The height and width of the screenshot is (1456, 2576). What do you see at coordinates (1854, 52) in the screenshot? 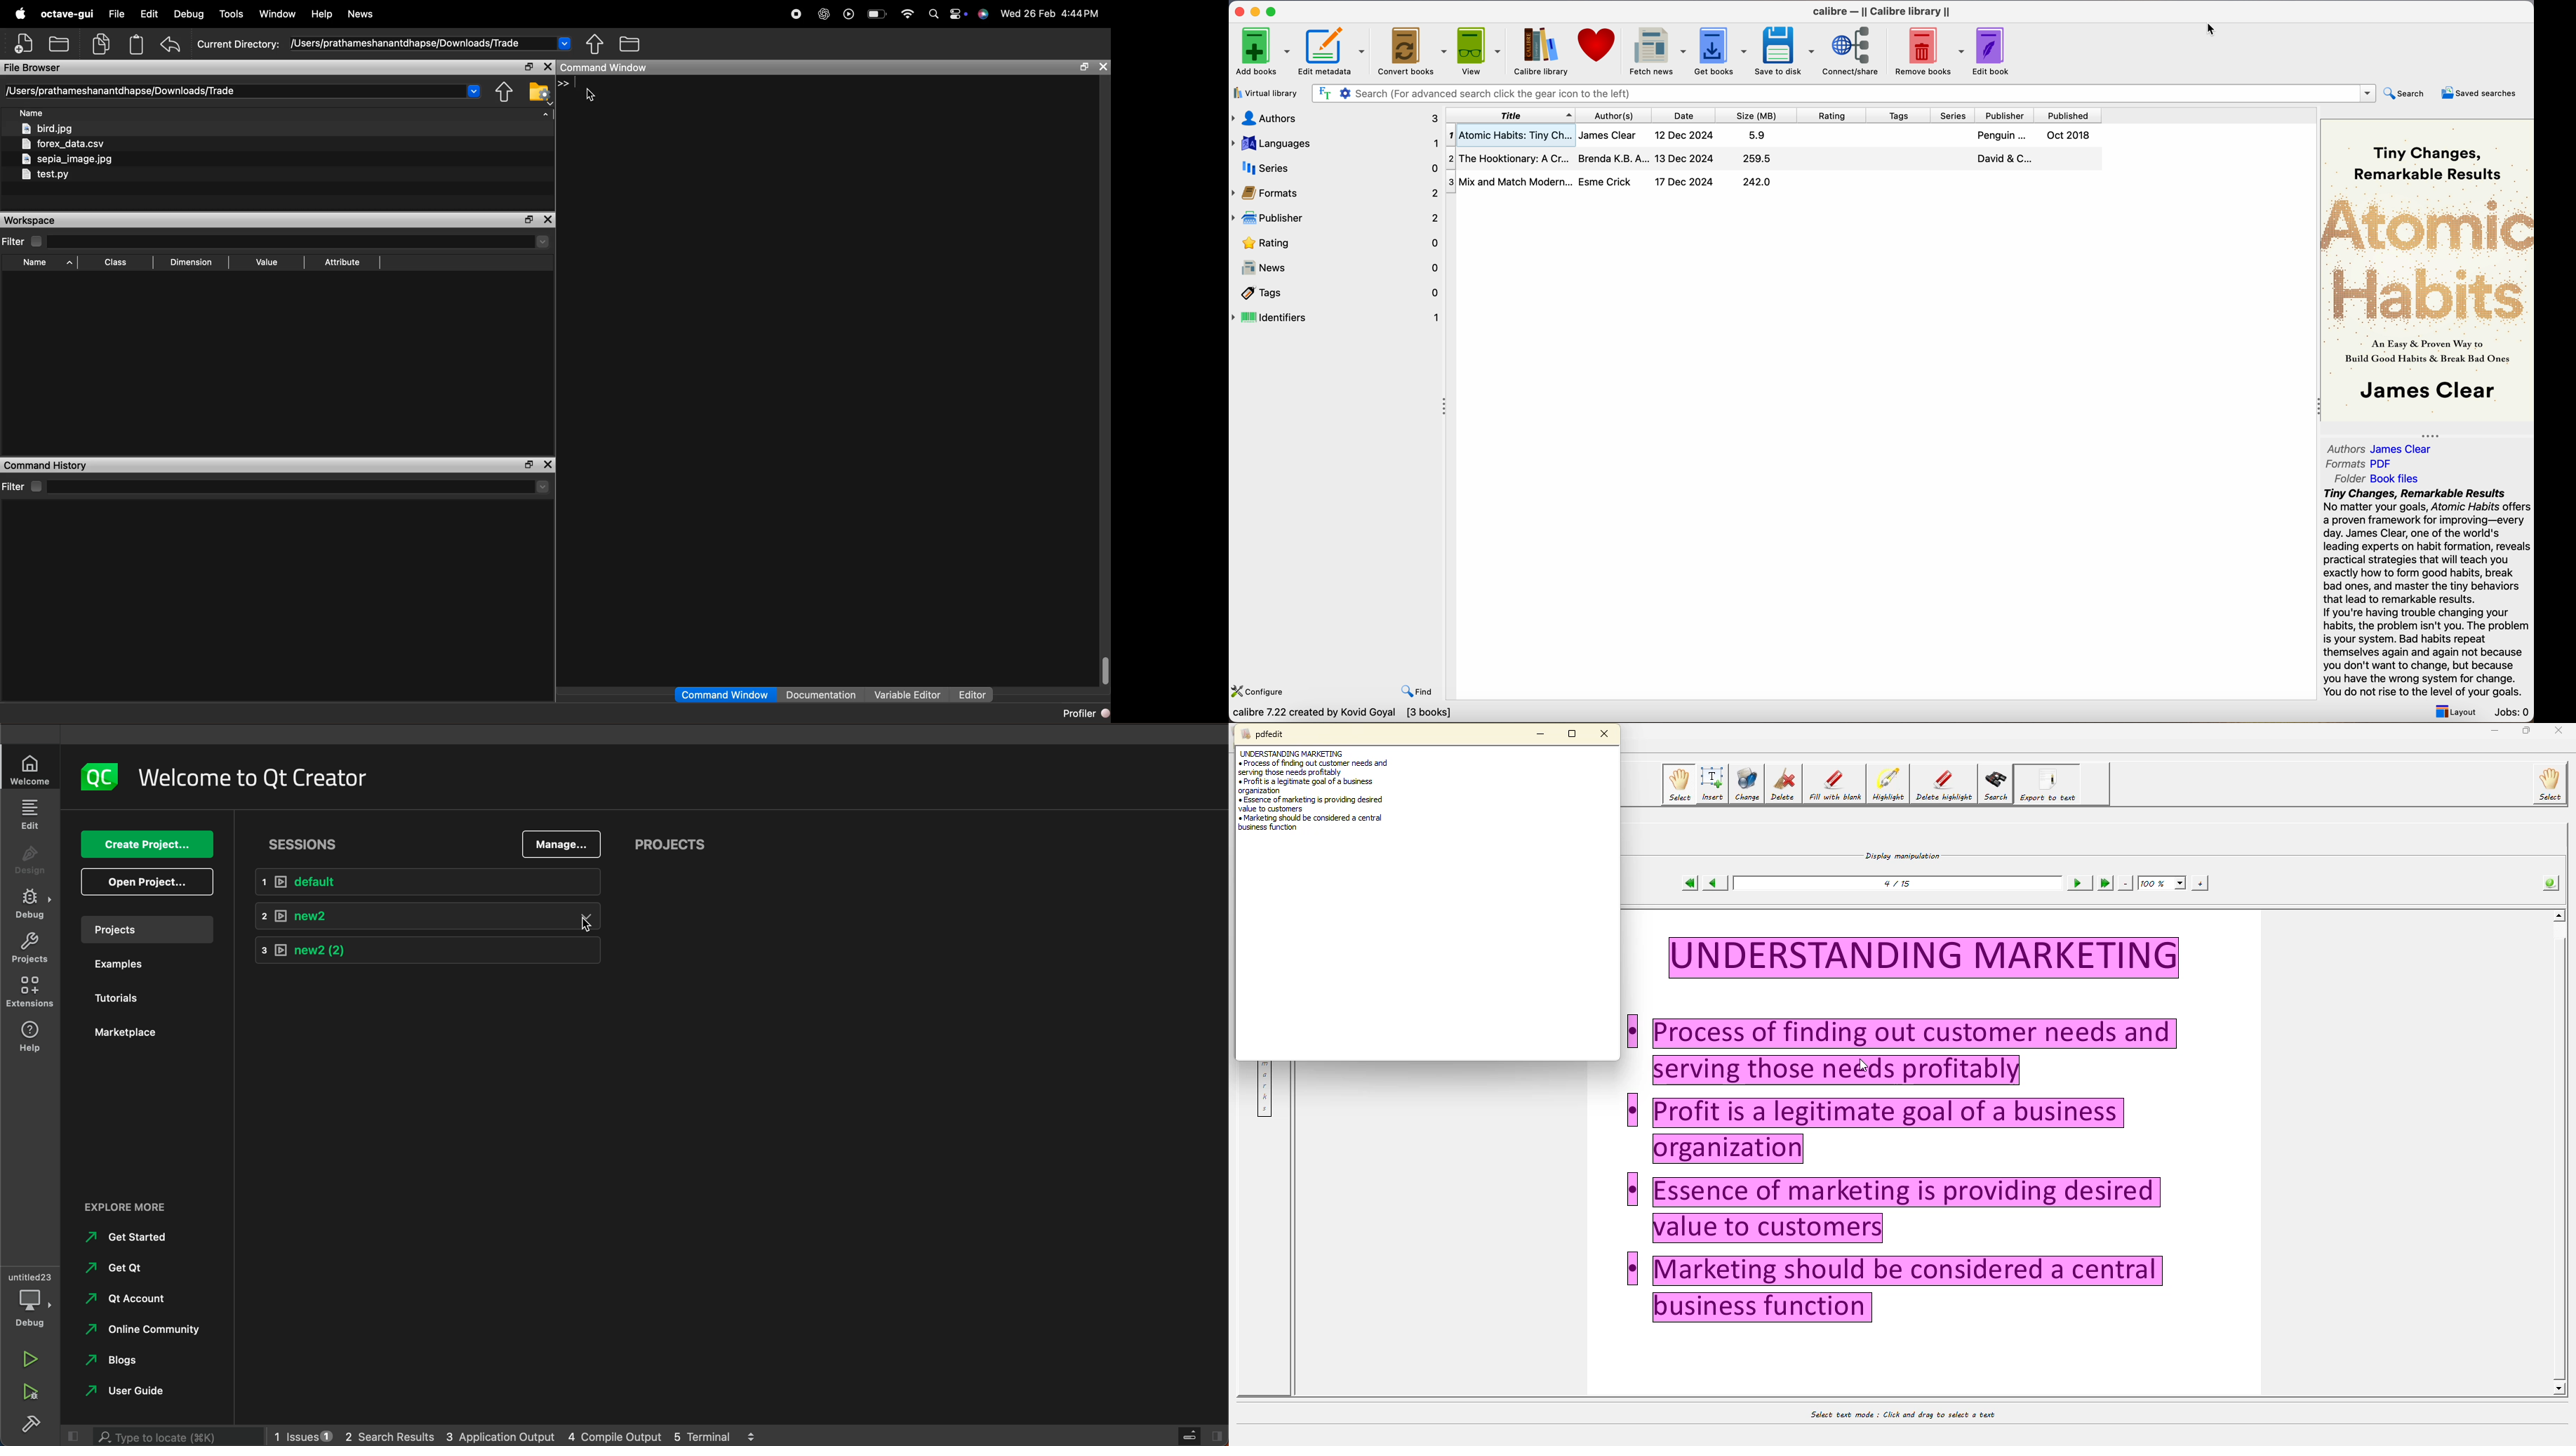
I see `connect/share` at bounding box center [1854, 52].